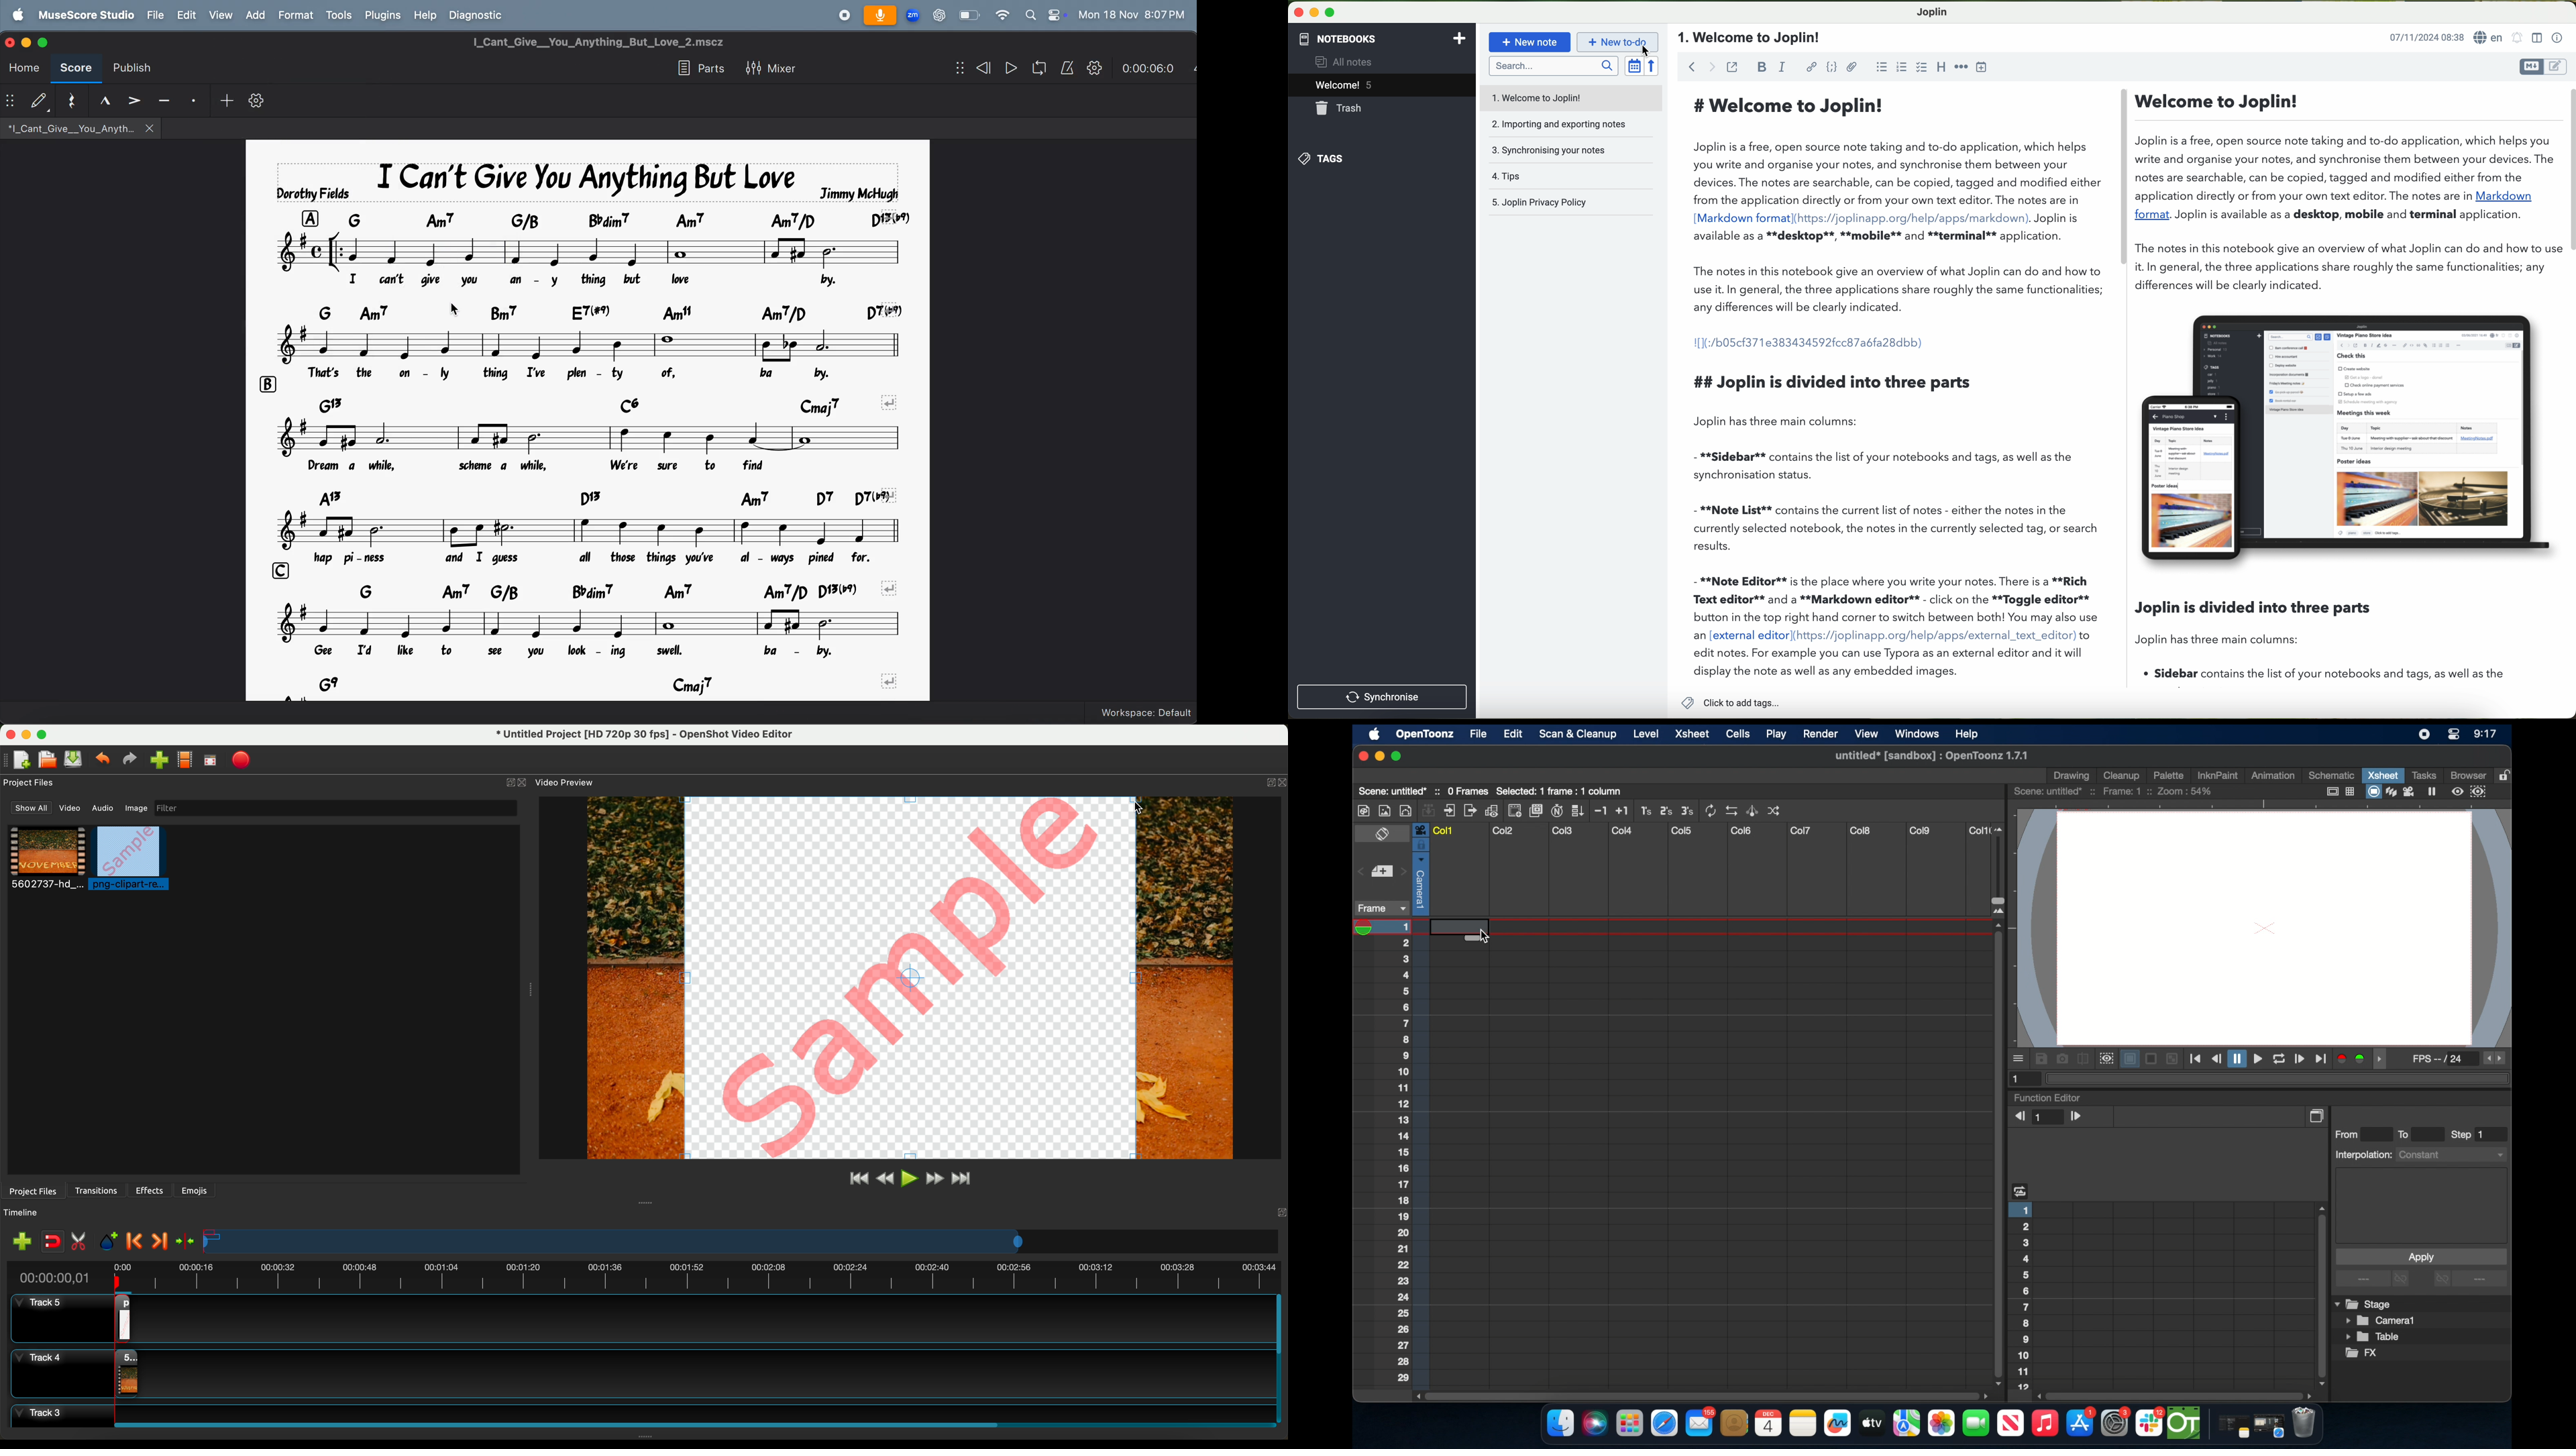 This screenshot has height=1456, width=2576. Describe the element at coordinates (1530, 42) in the screenshot. I see `new note button` at that location.